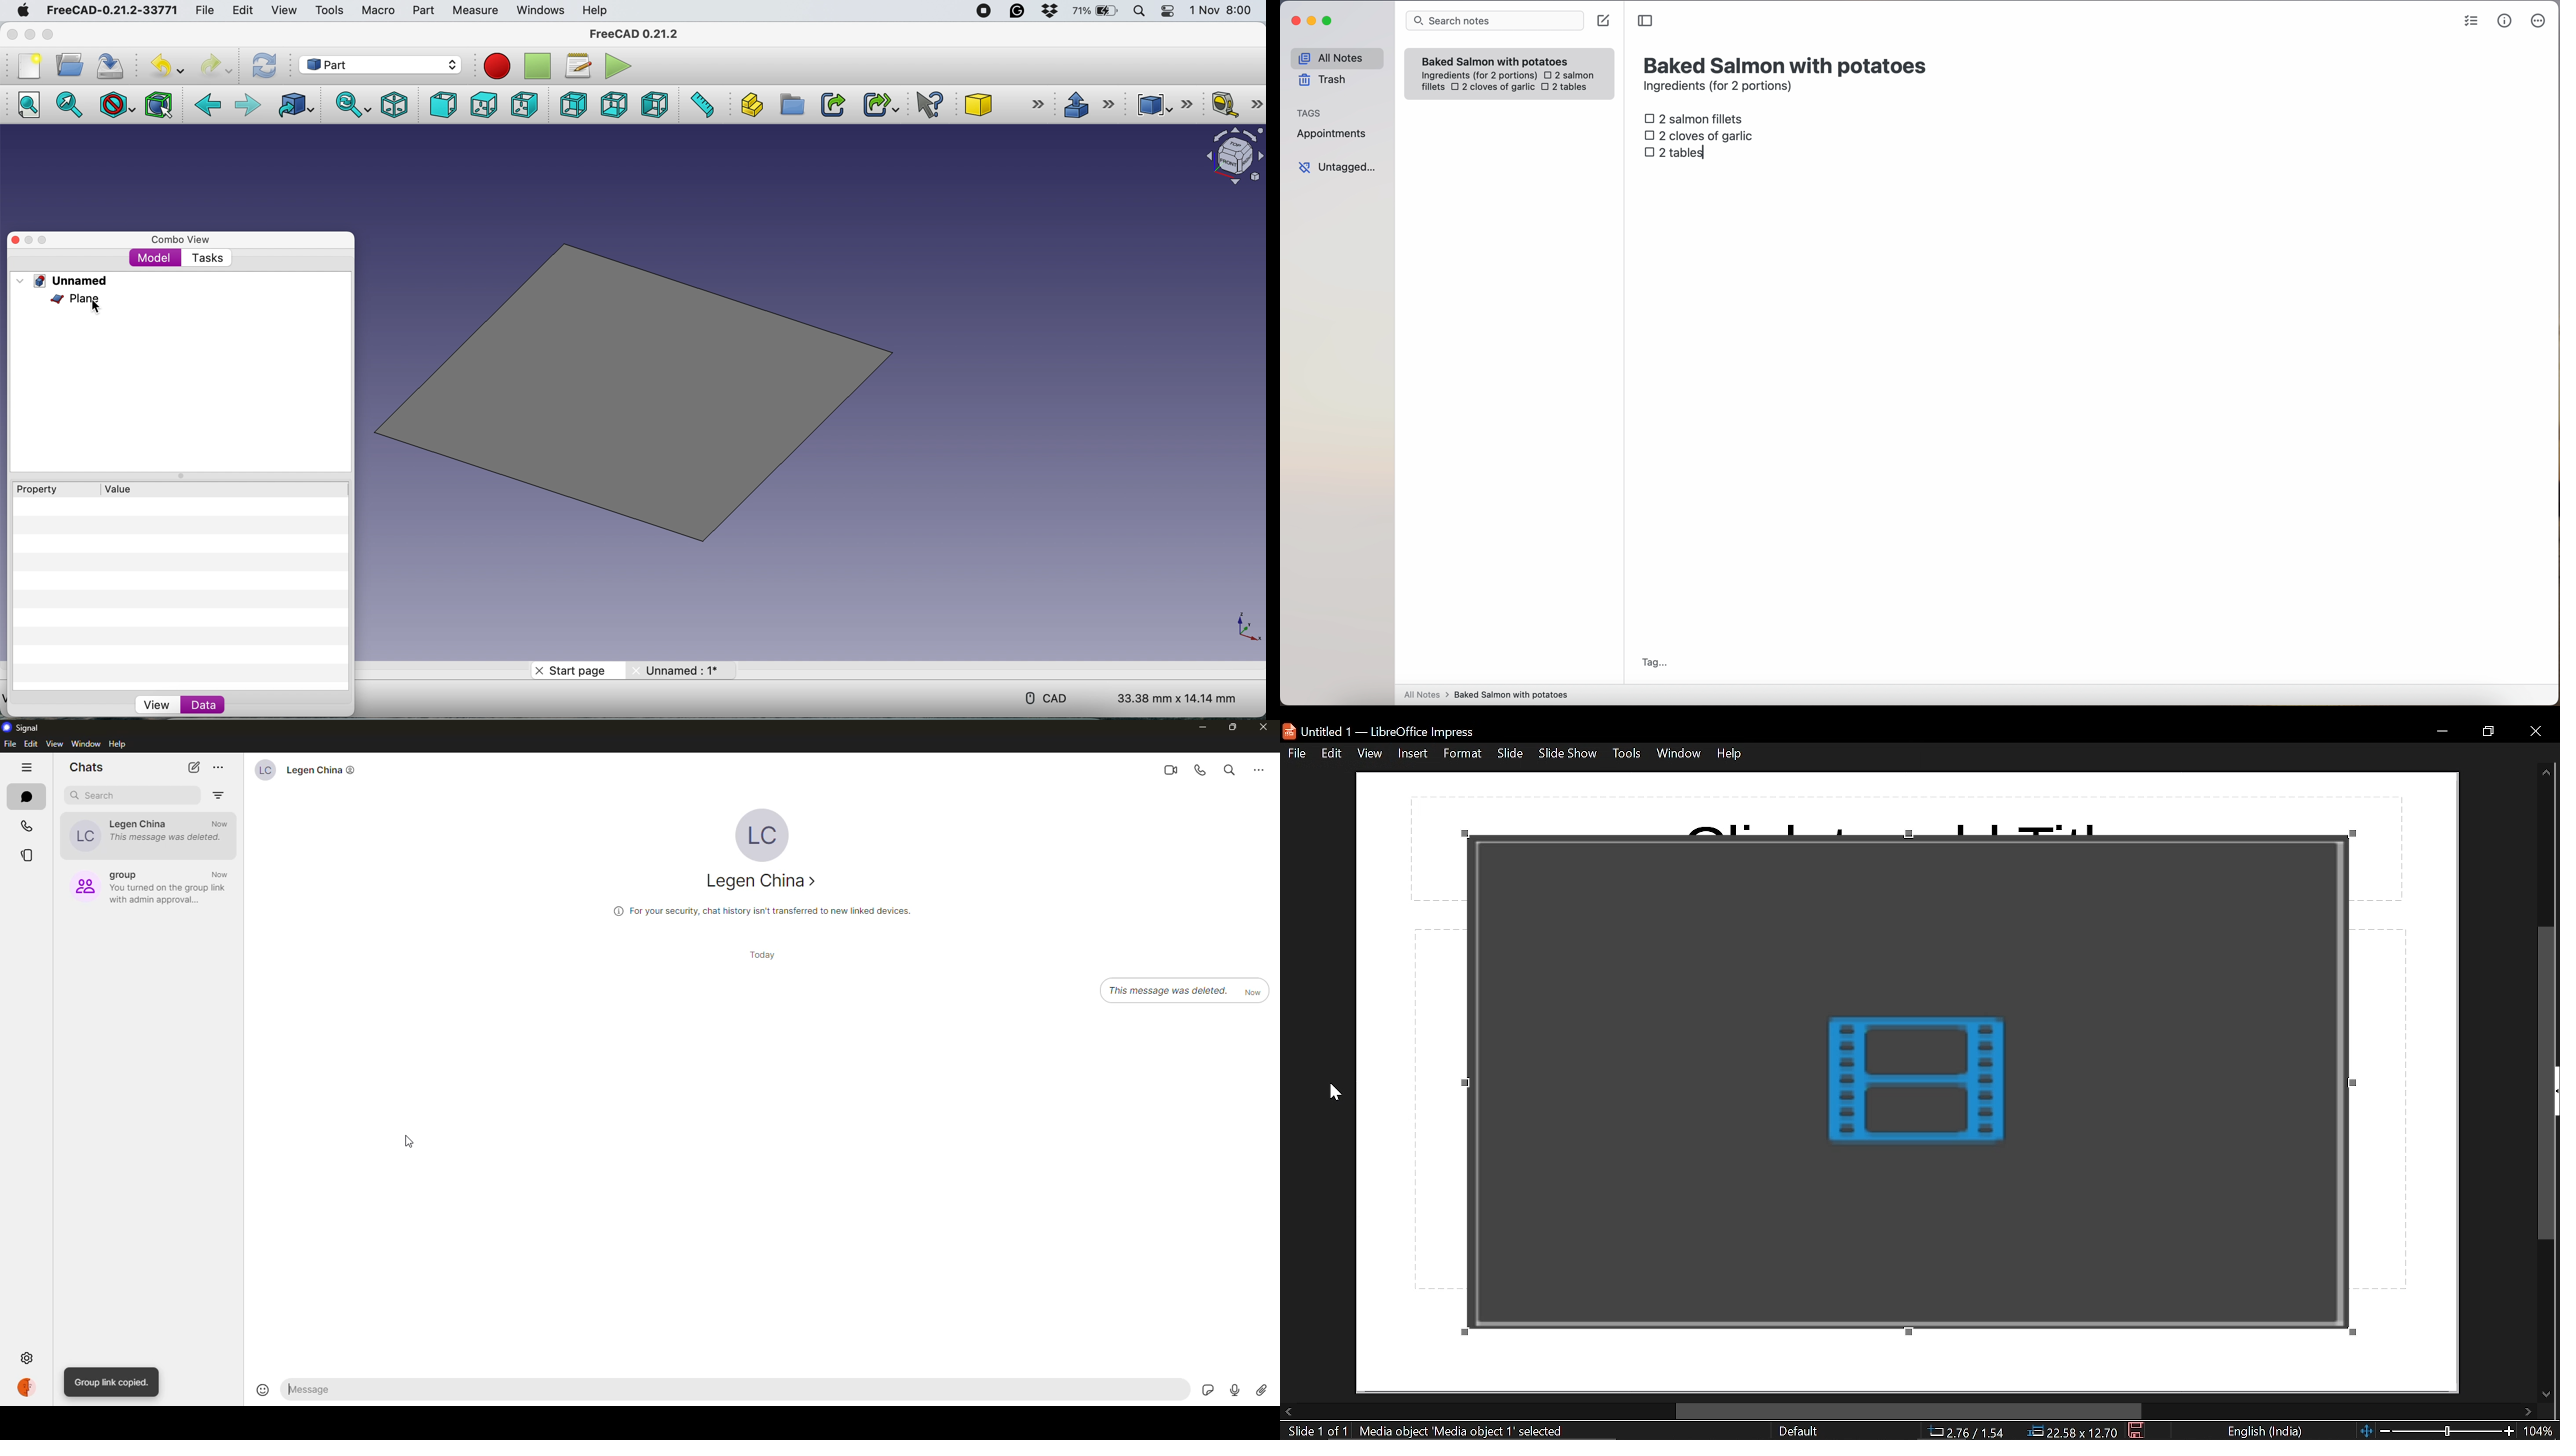  I want to click on right, so click(524, 107).